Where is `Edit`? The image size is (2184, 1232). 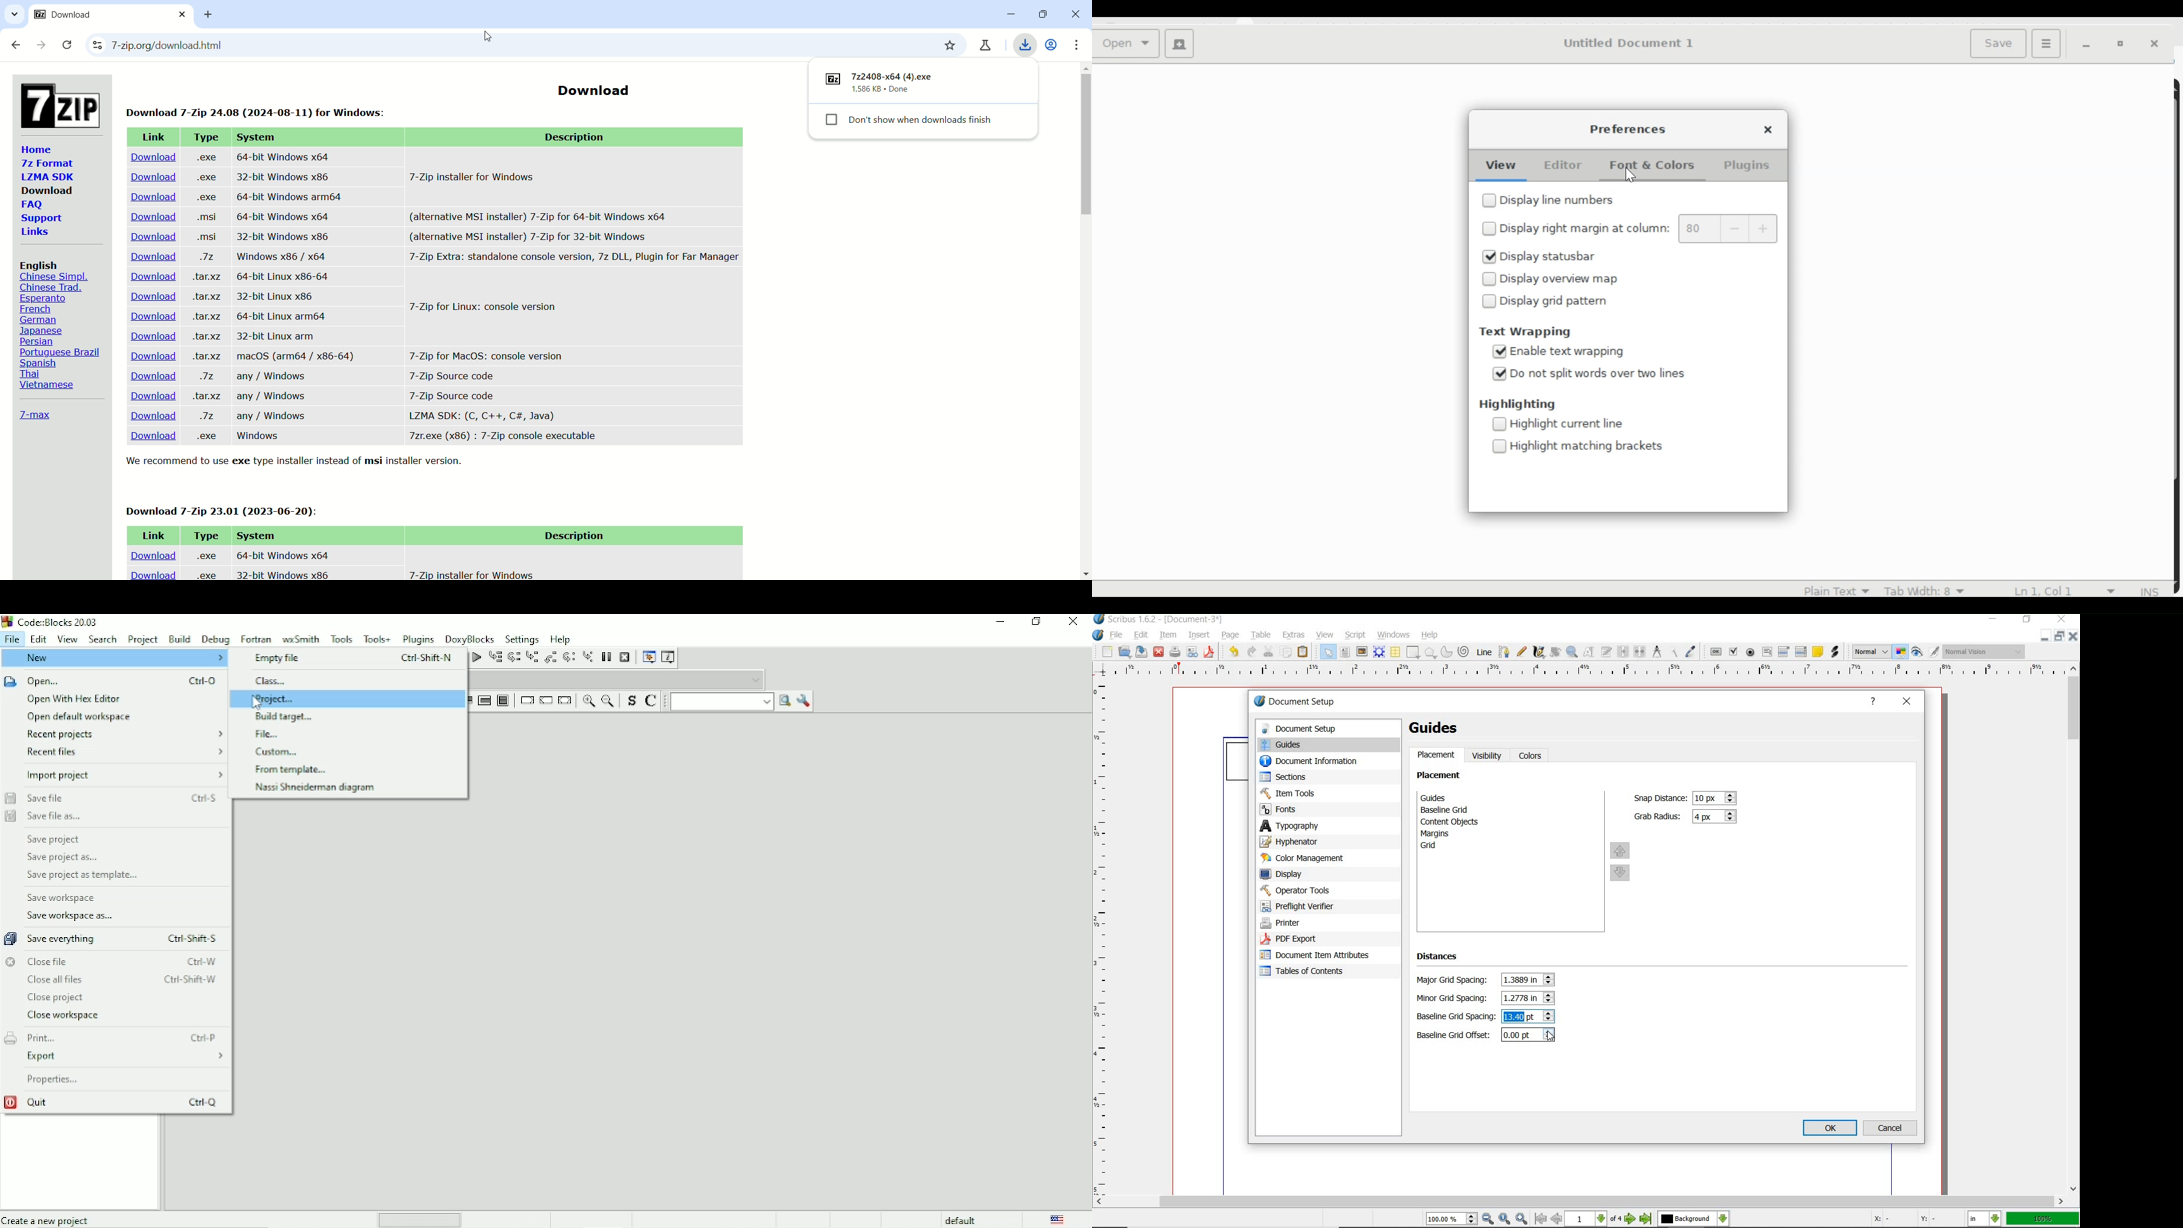 Edit is located at coordinates (38, 639).